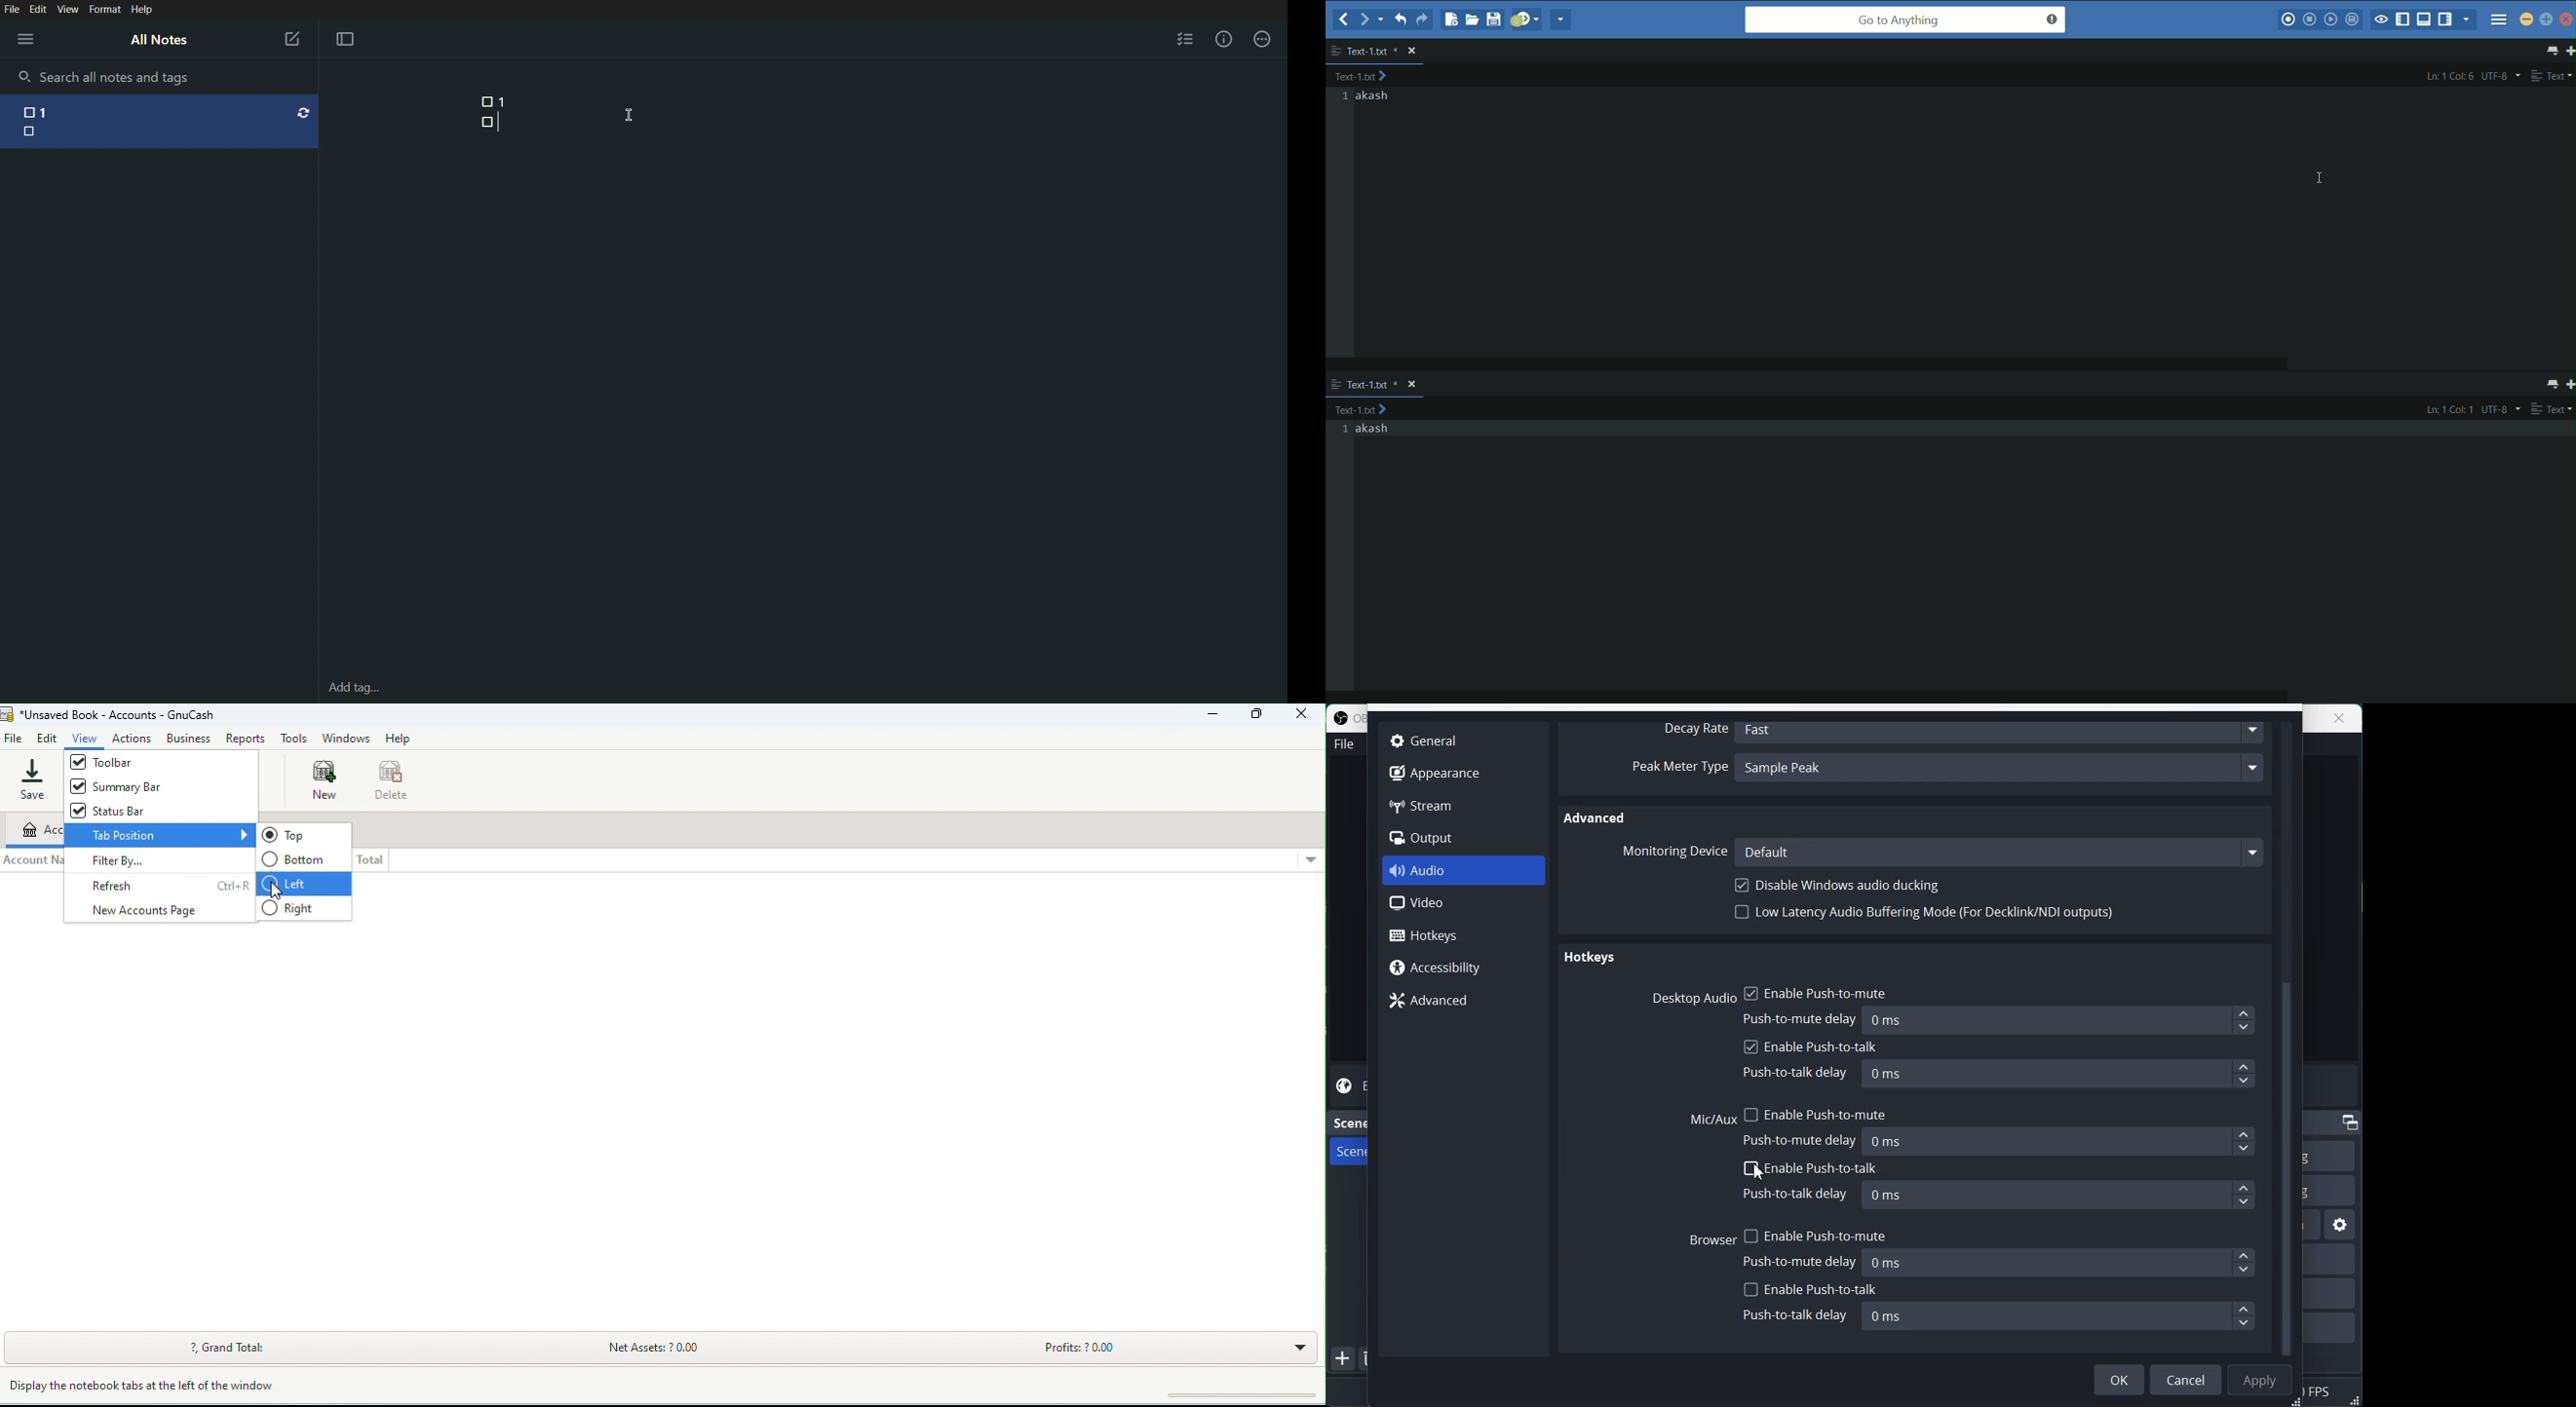  What do you see at coordinates (1596, 817) in the screenshot?
I see `Advanced` at bounding box center [1596, 817].